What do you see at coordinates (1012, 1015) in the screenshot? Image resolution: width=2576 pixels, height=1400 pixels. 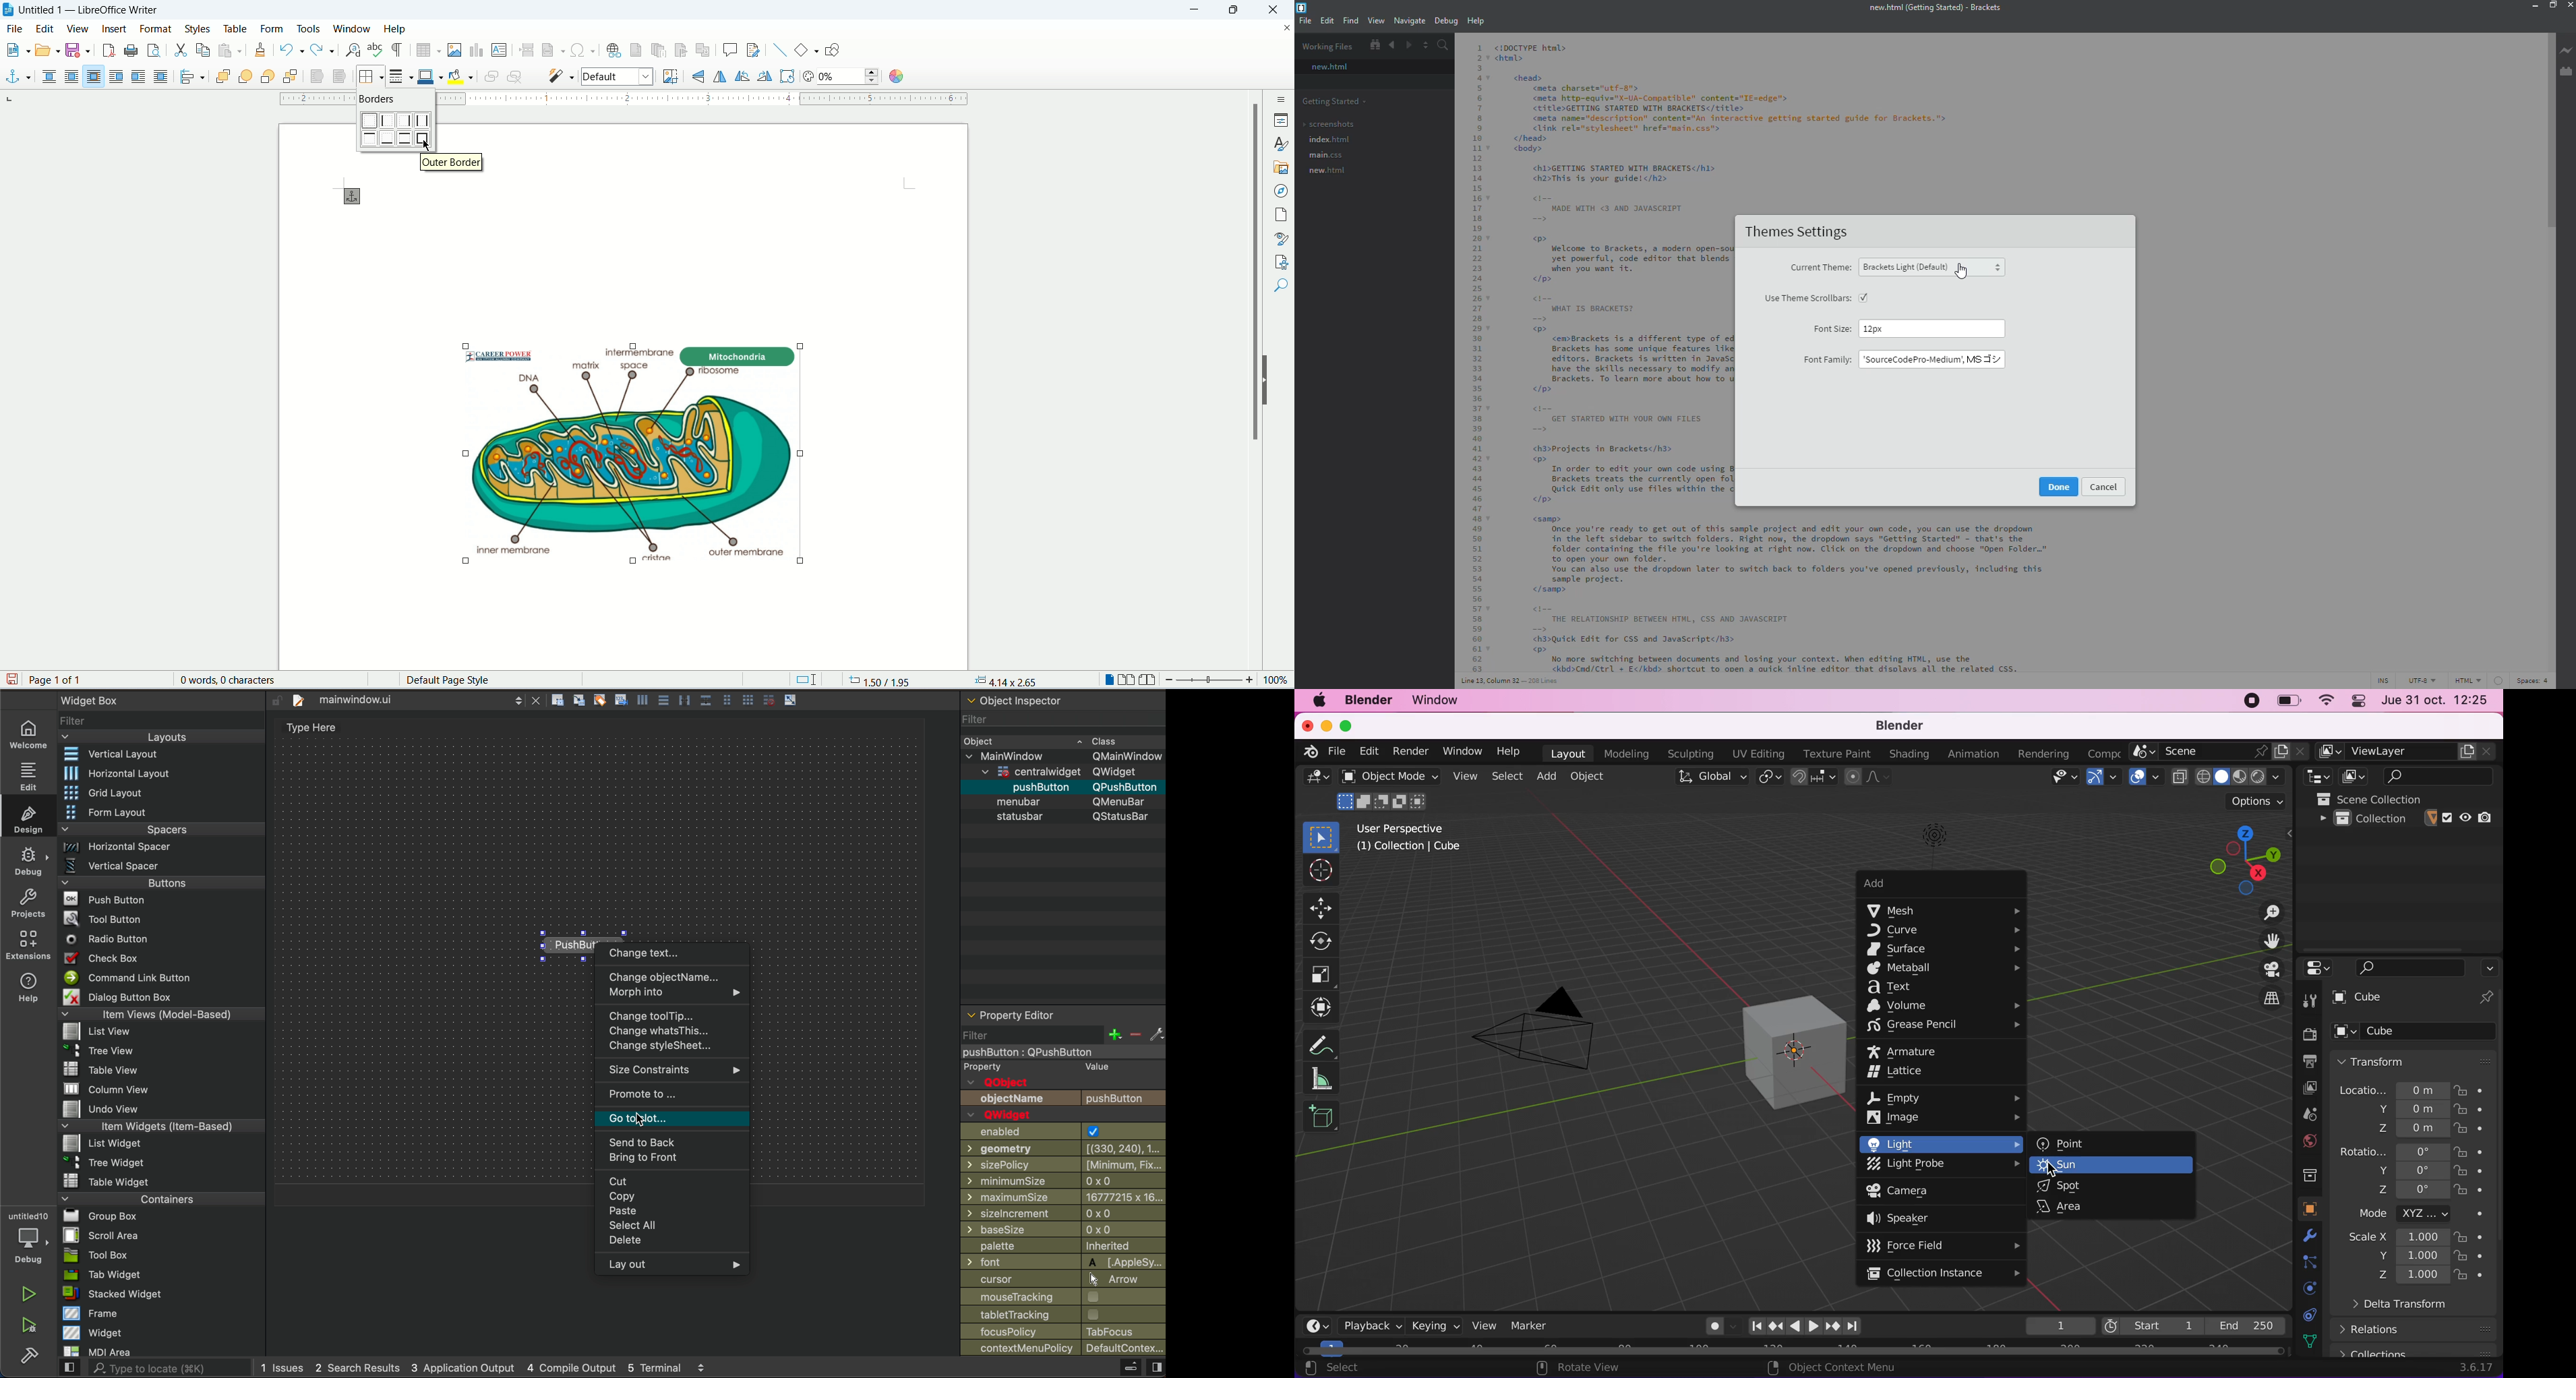 I see `Property Editor` at bounding box center [1012, 1015].